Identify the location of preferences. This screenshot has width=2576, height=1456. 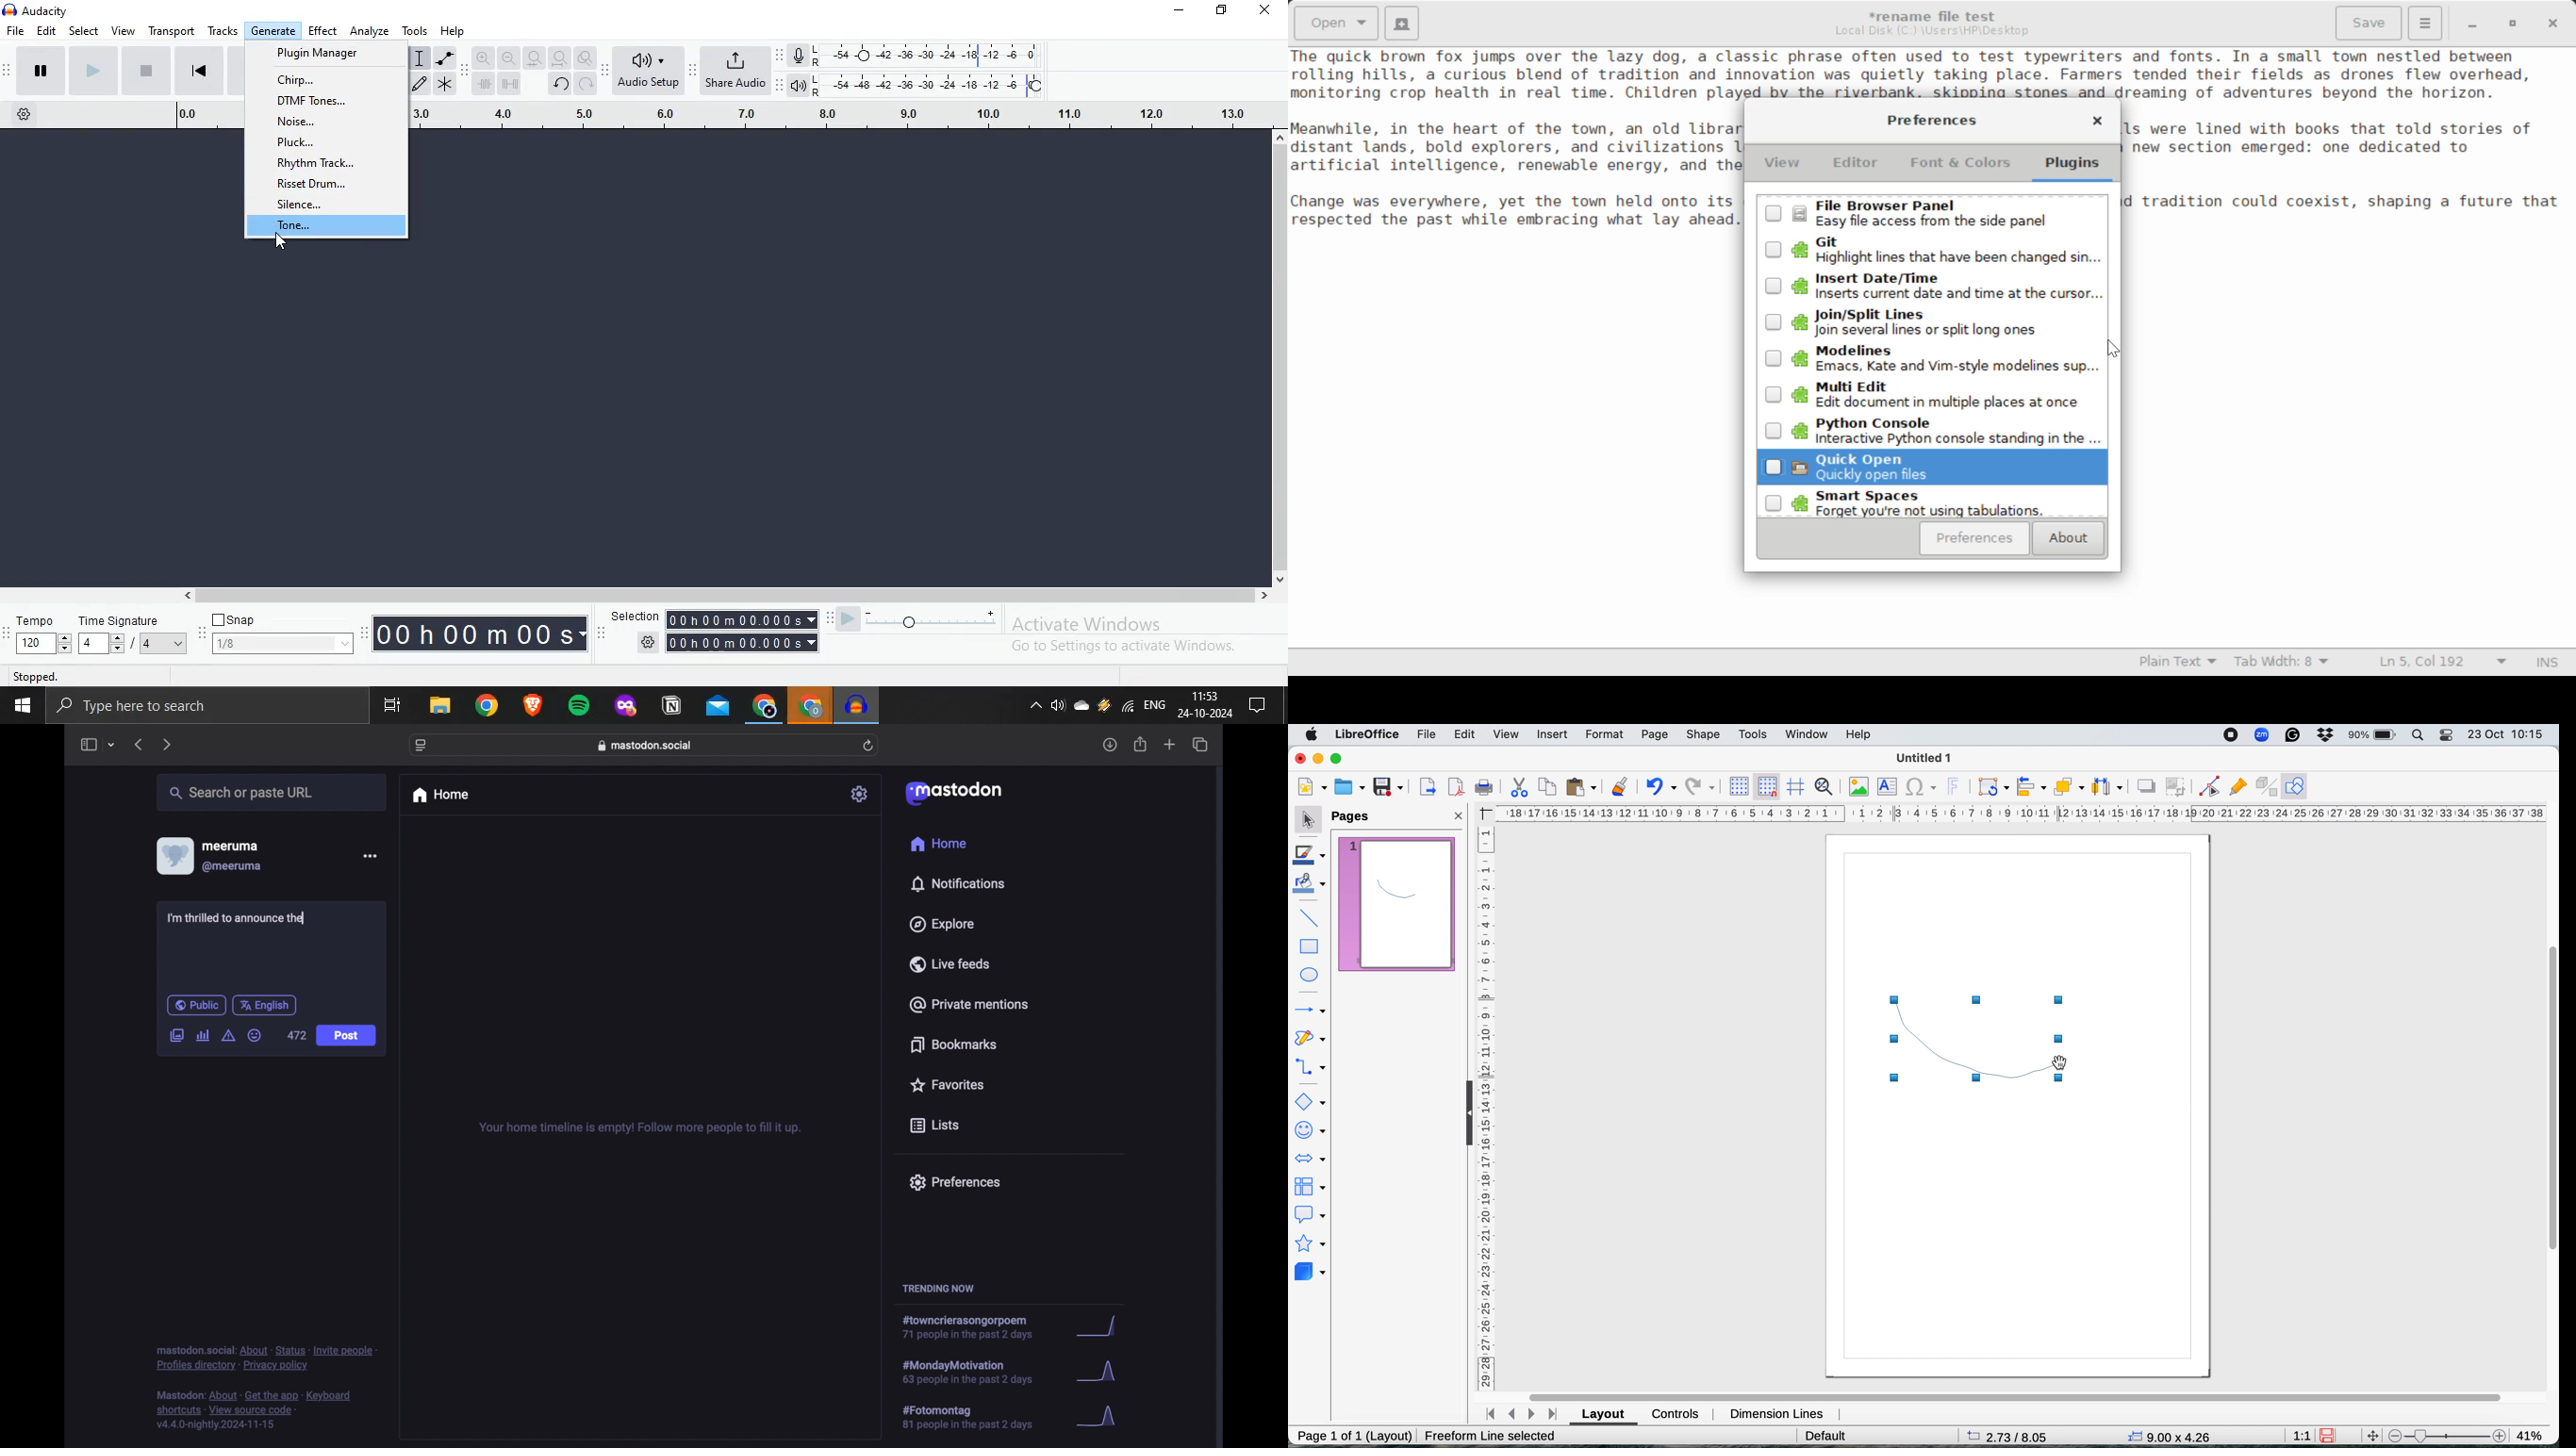
(955, 1183).